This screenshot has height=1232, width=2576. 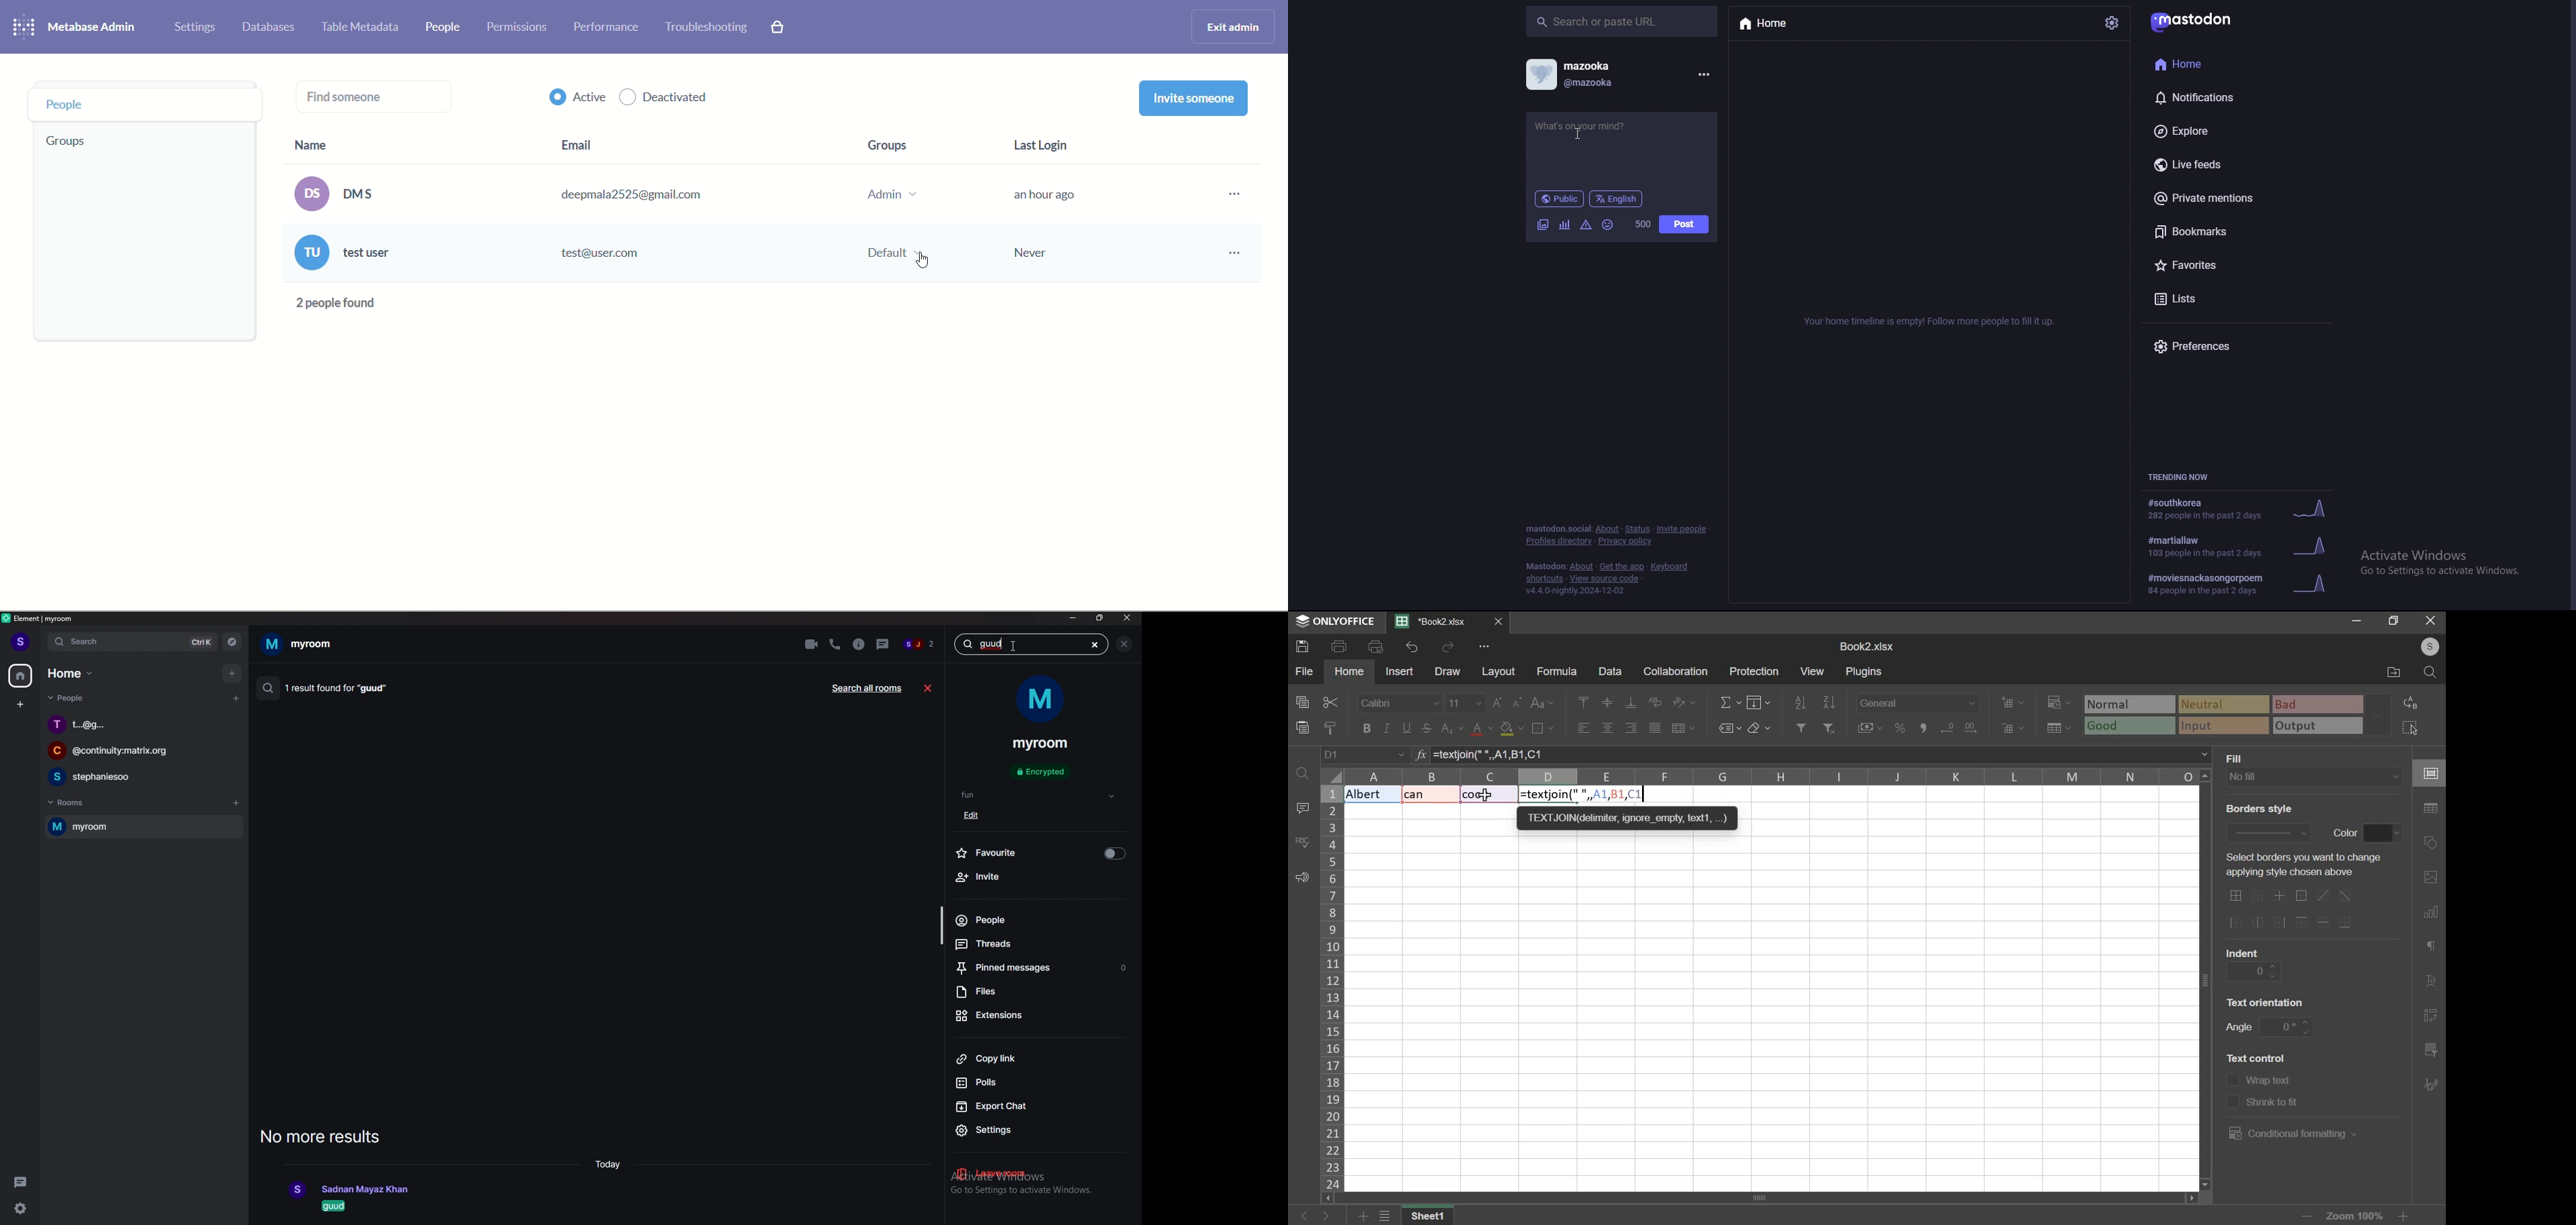 I want to click on spreadsheet name, so click(x=1866, y=647).